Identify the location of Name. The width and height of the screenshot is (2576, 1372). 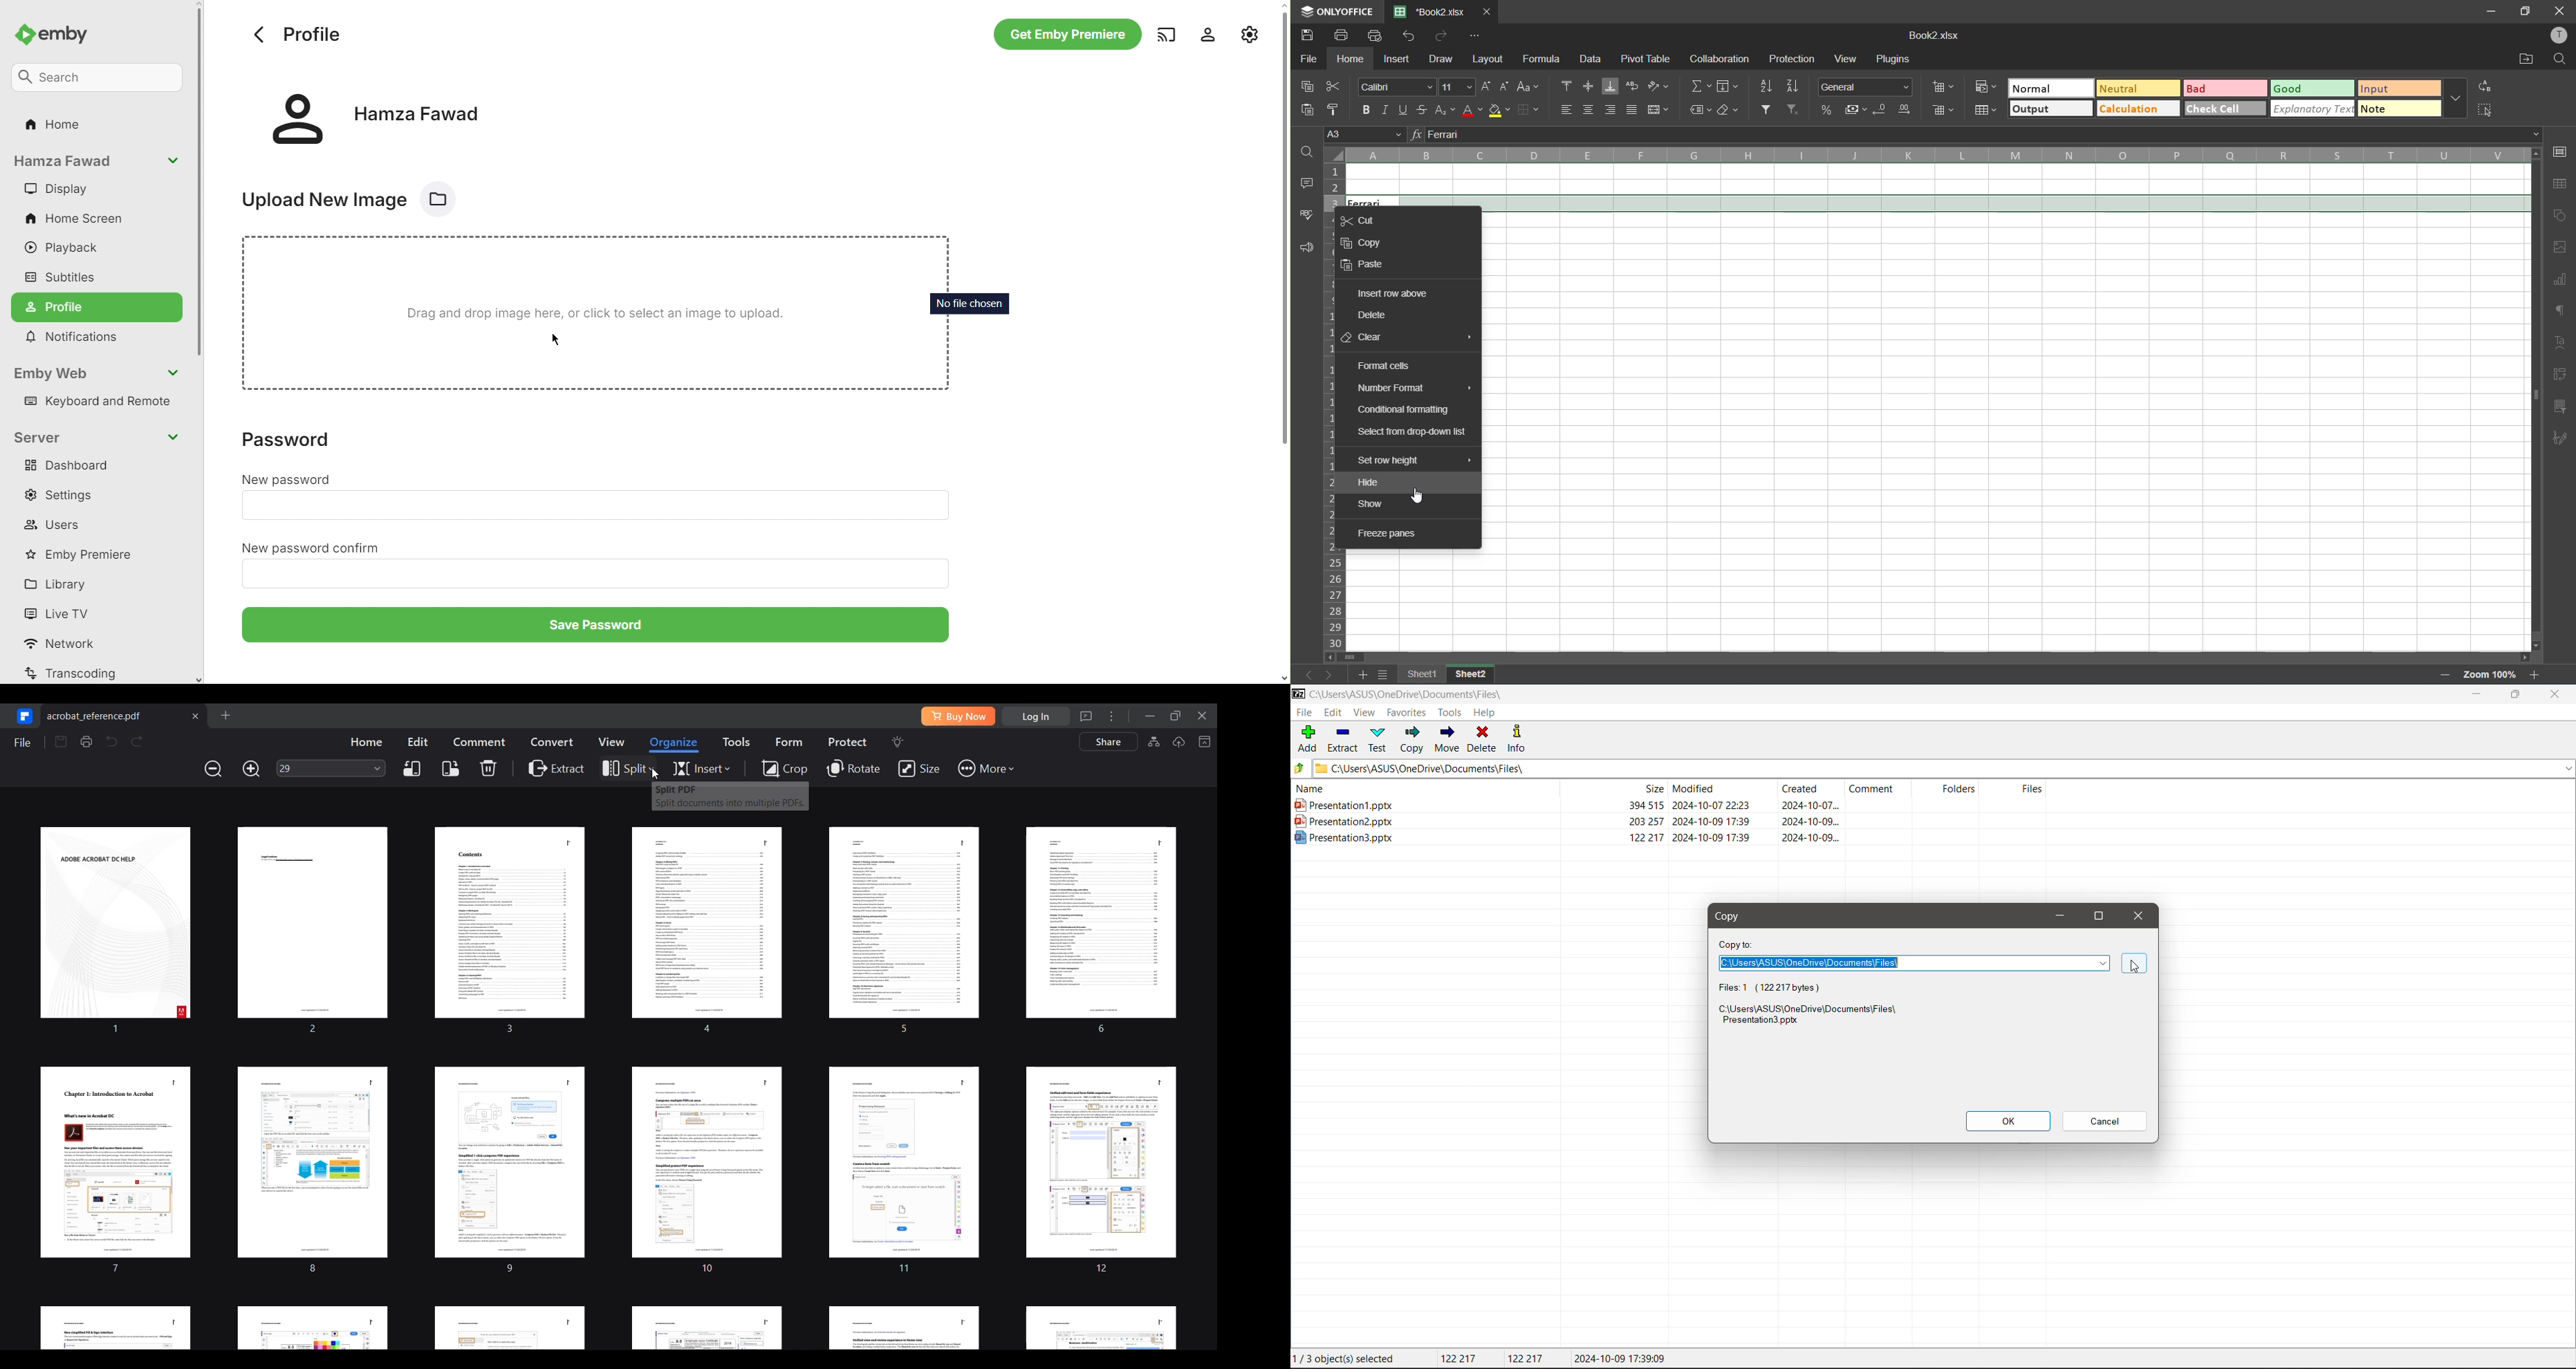
(1418, 788).